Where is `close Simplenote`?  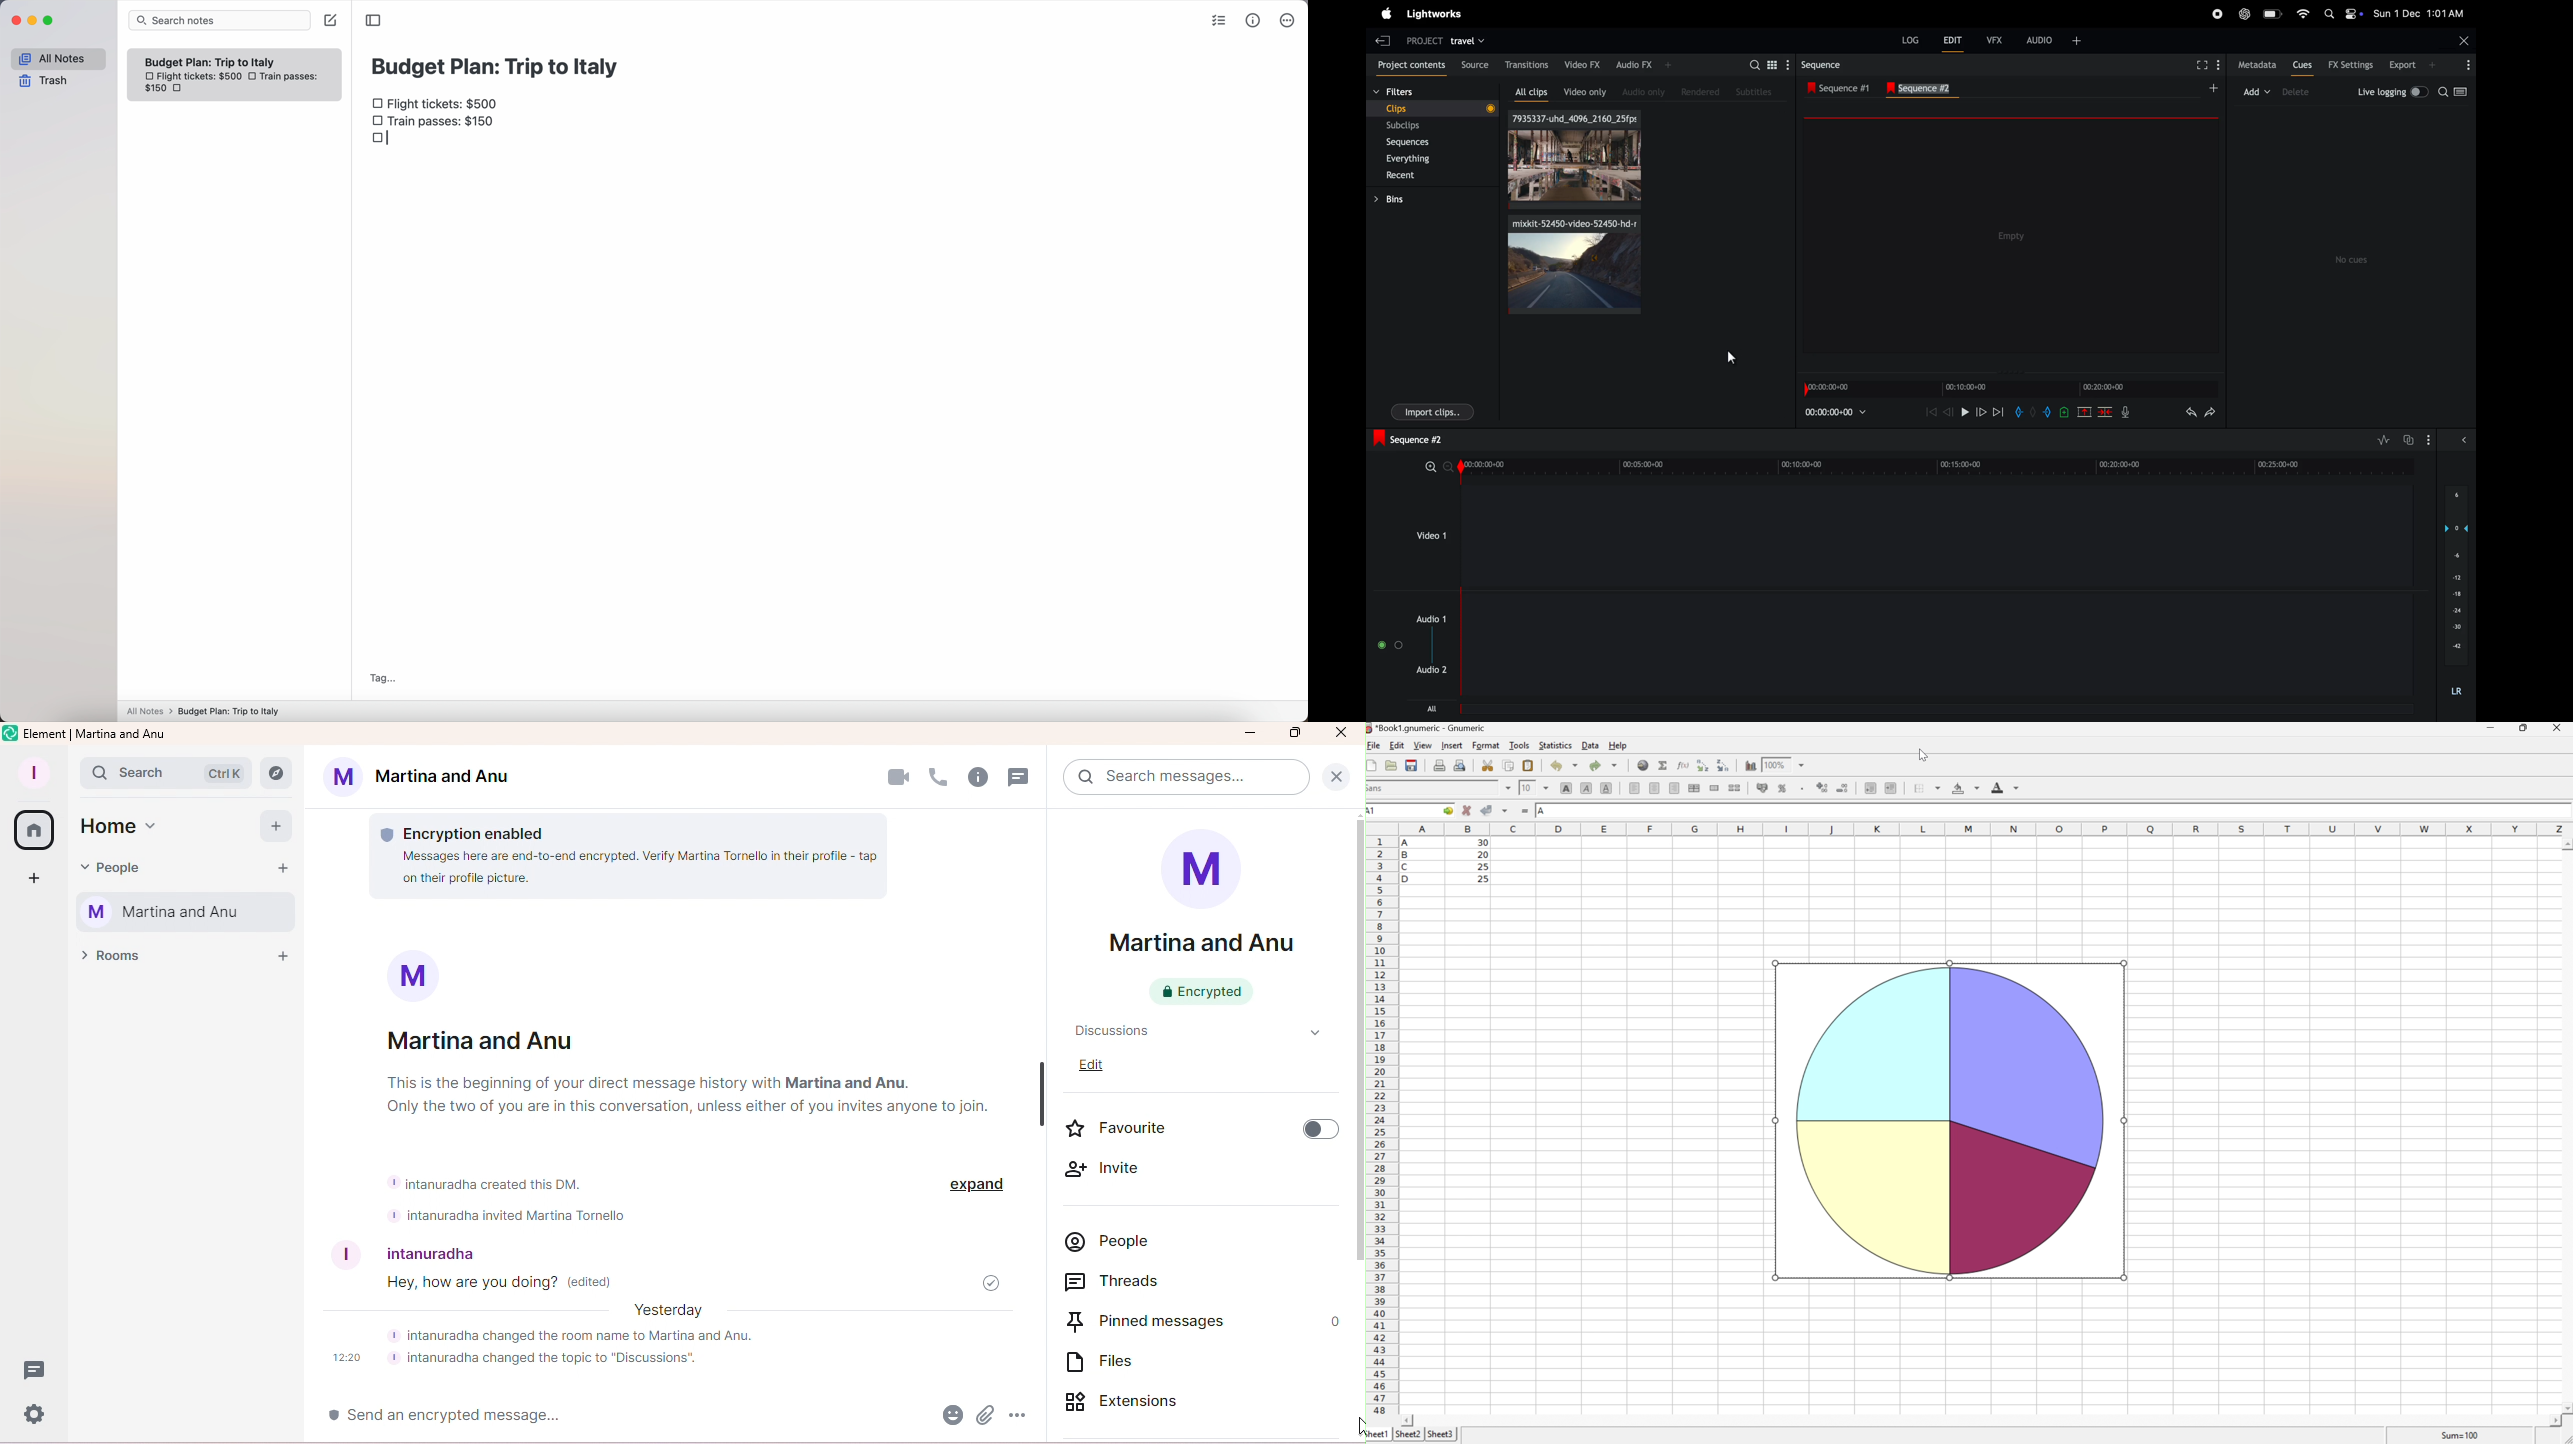 close Simplenote is located at coordinates (16, 20).